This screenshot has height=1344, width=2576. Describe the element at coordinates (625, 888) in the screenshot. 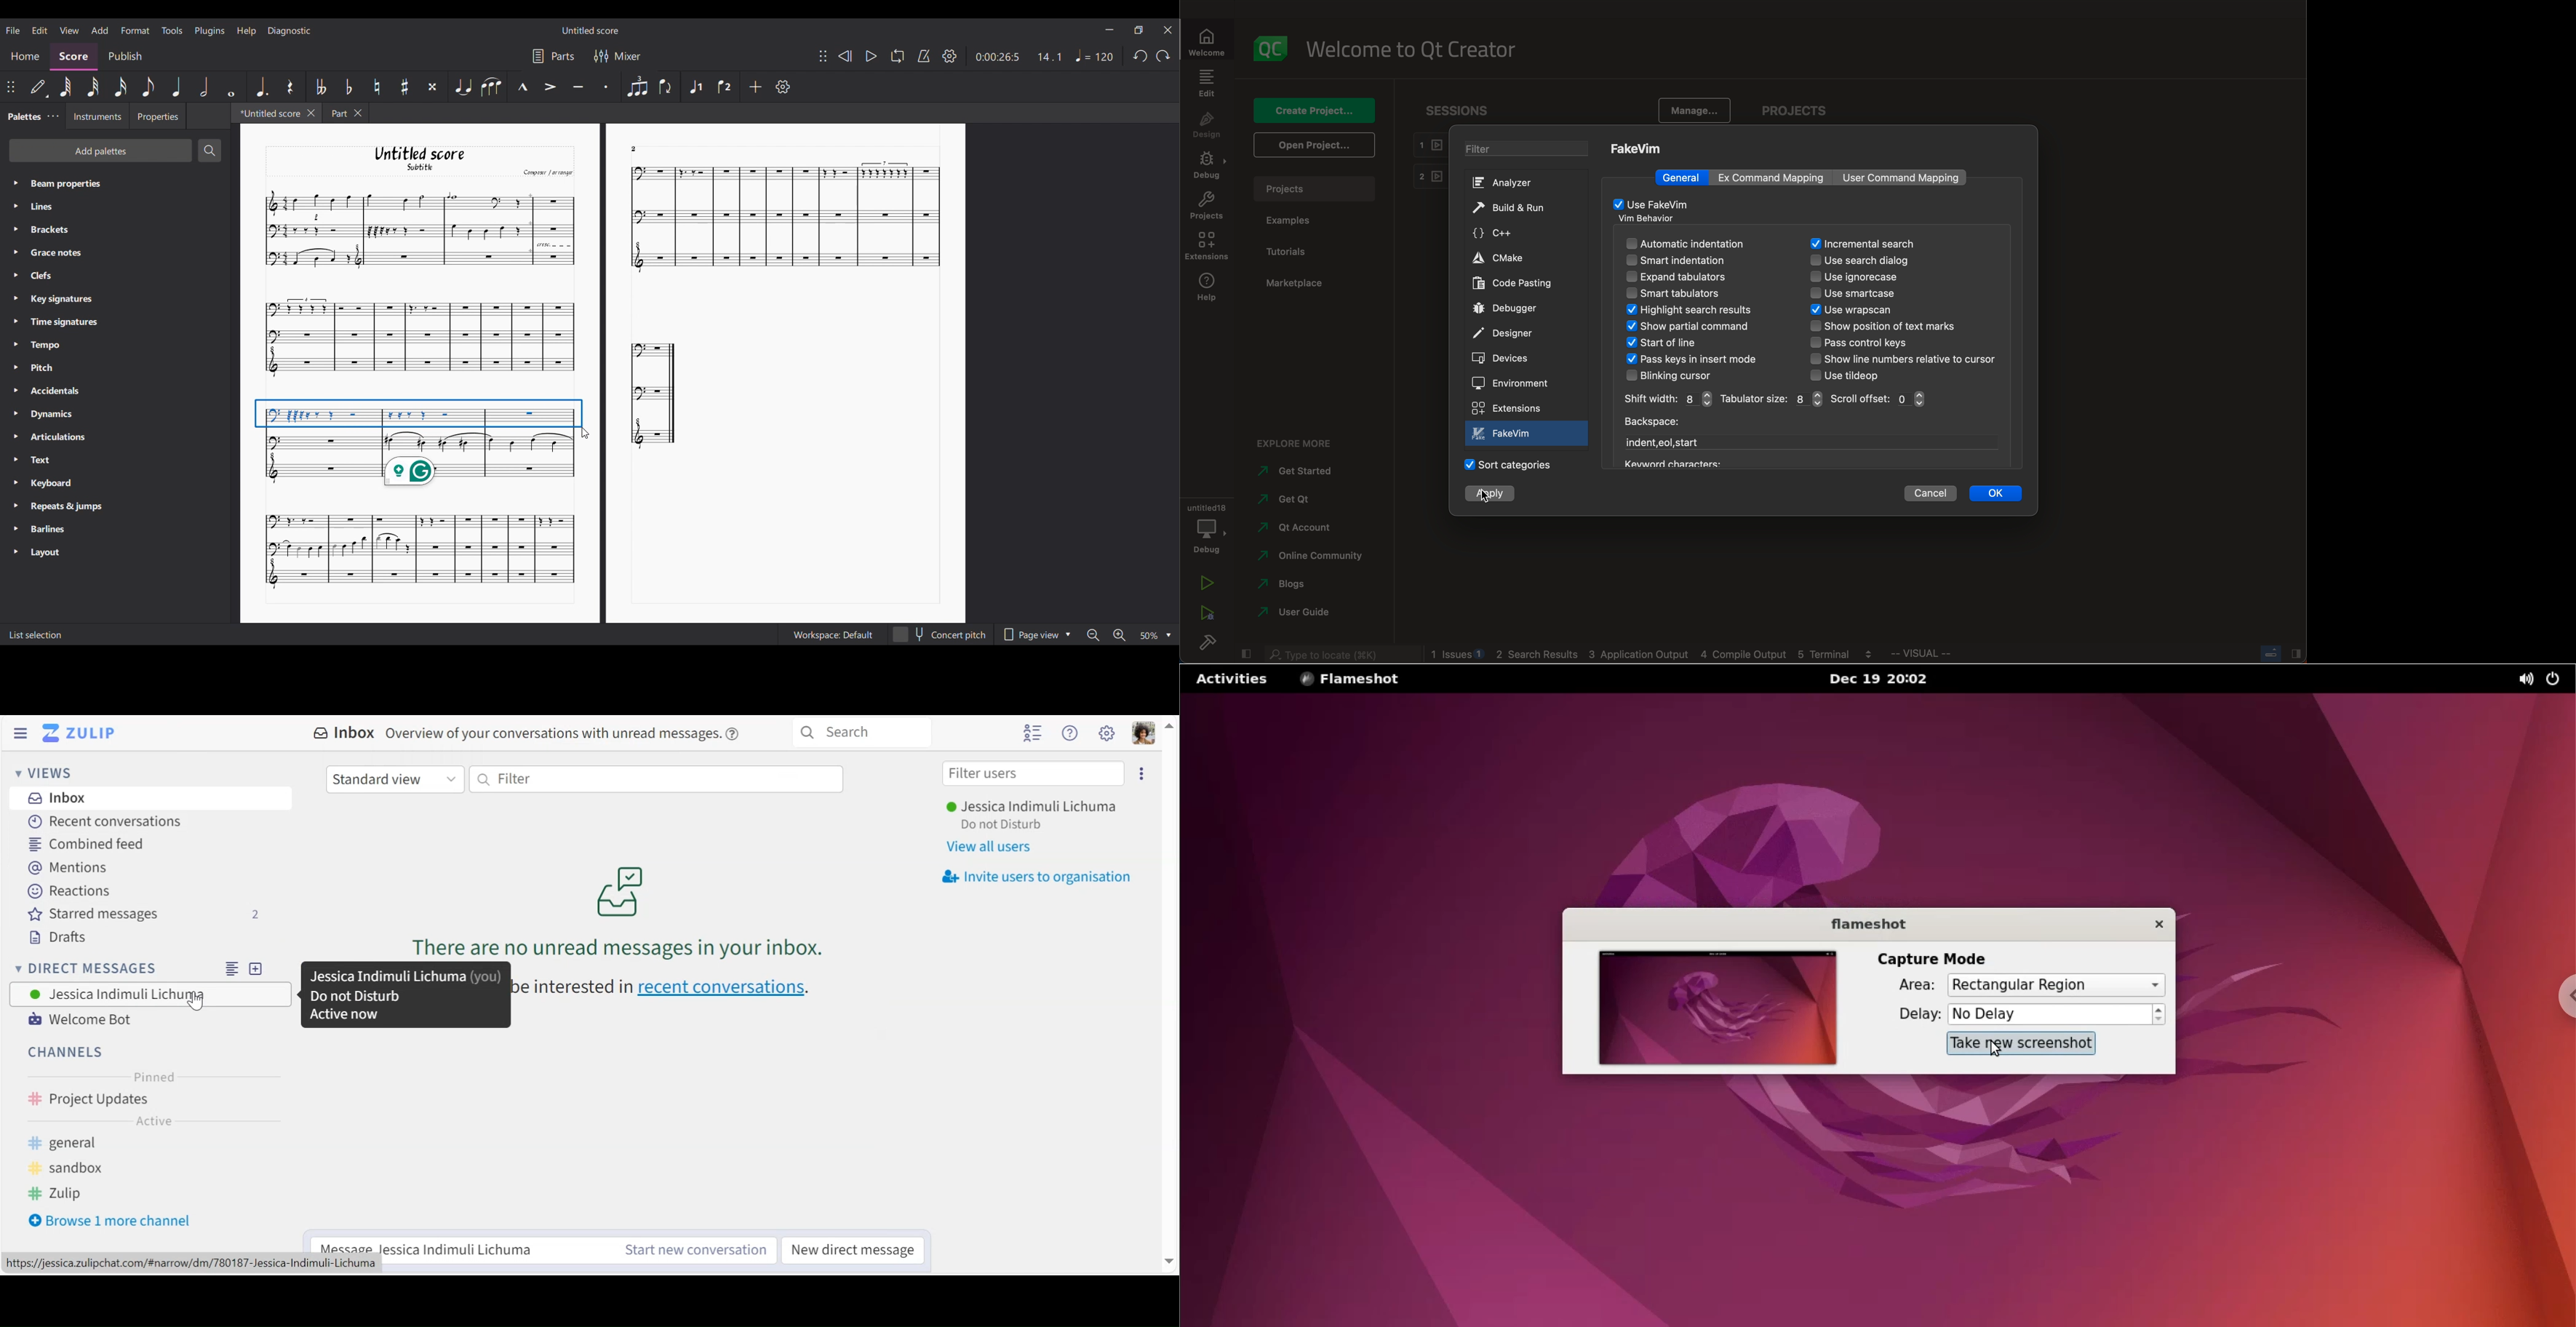

I see `Inbox messages` at that location.